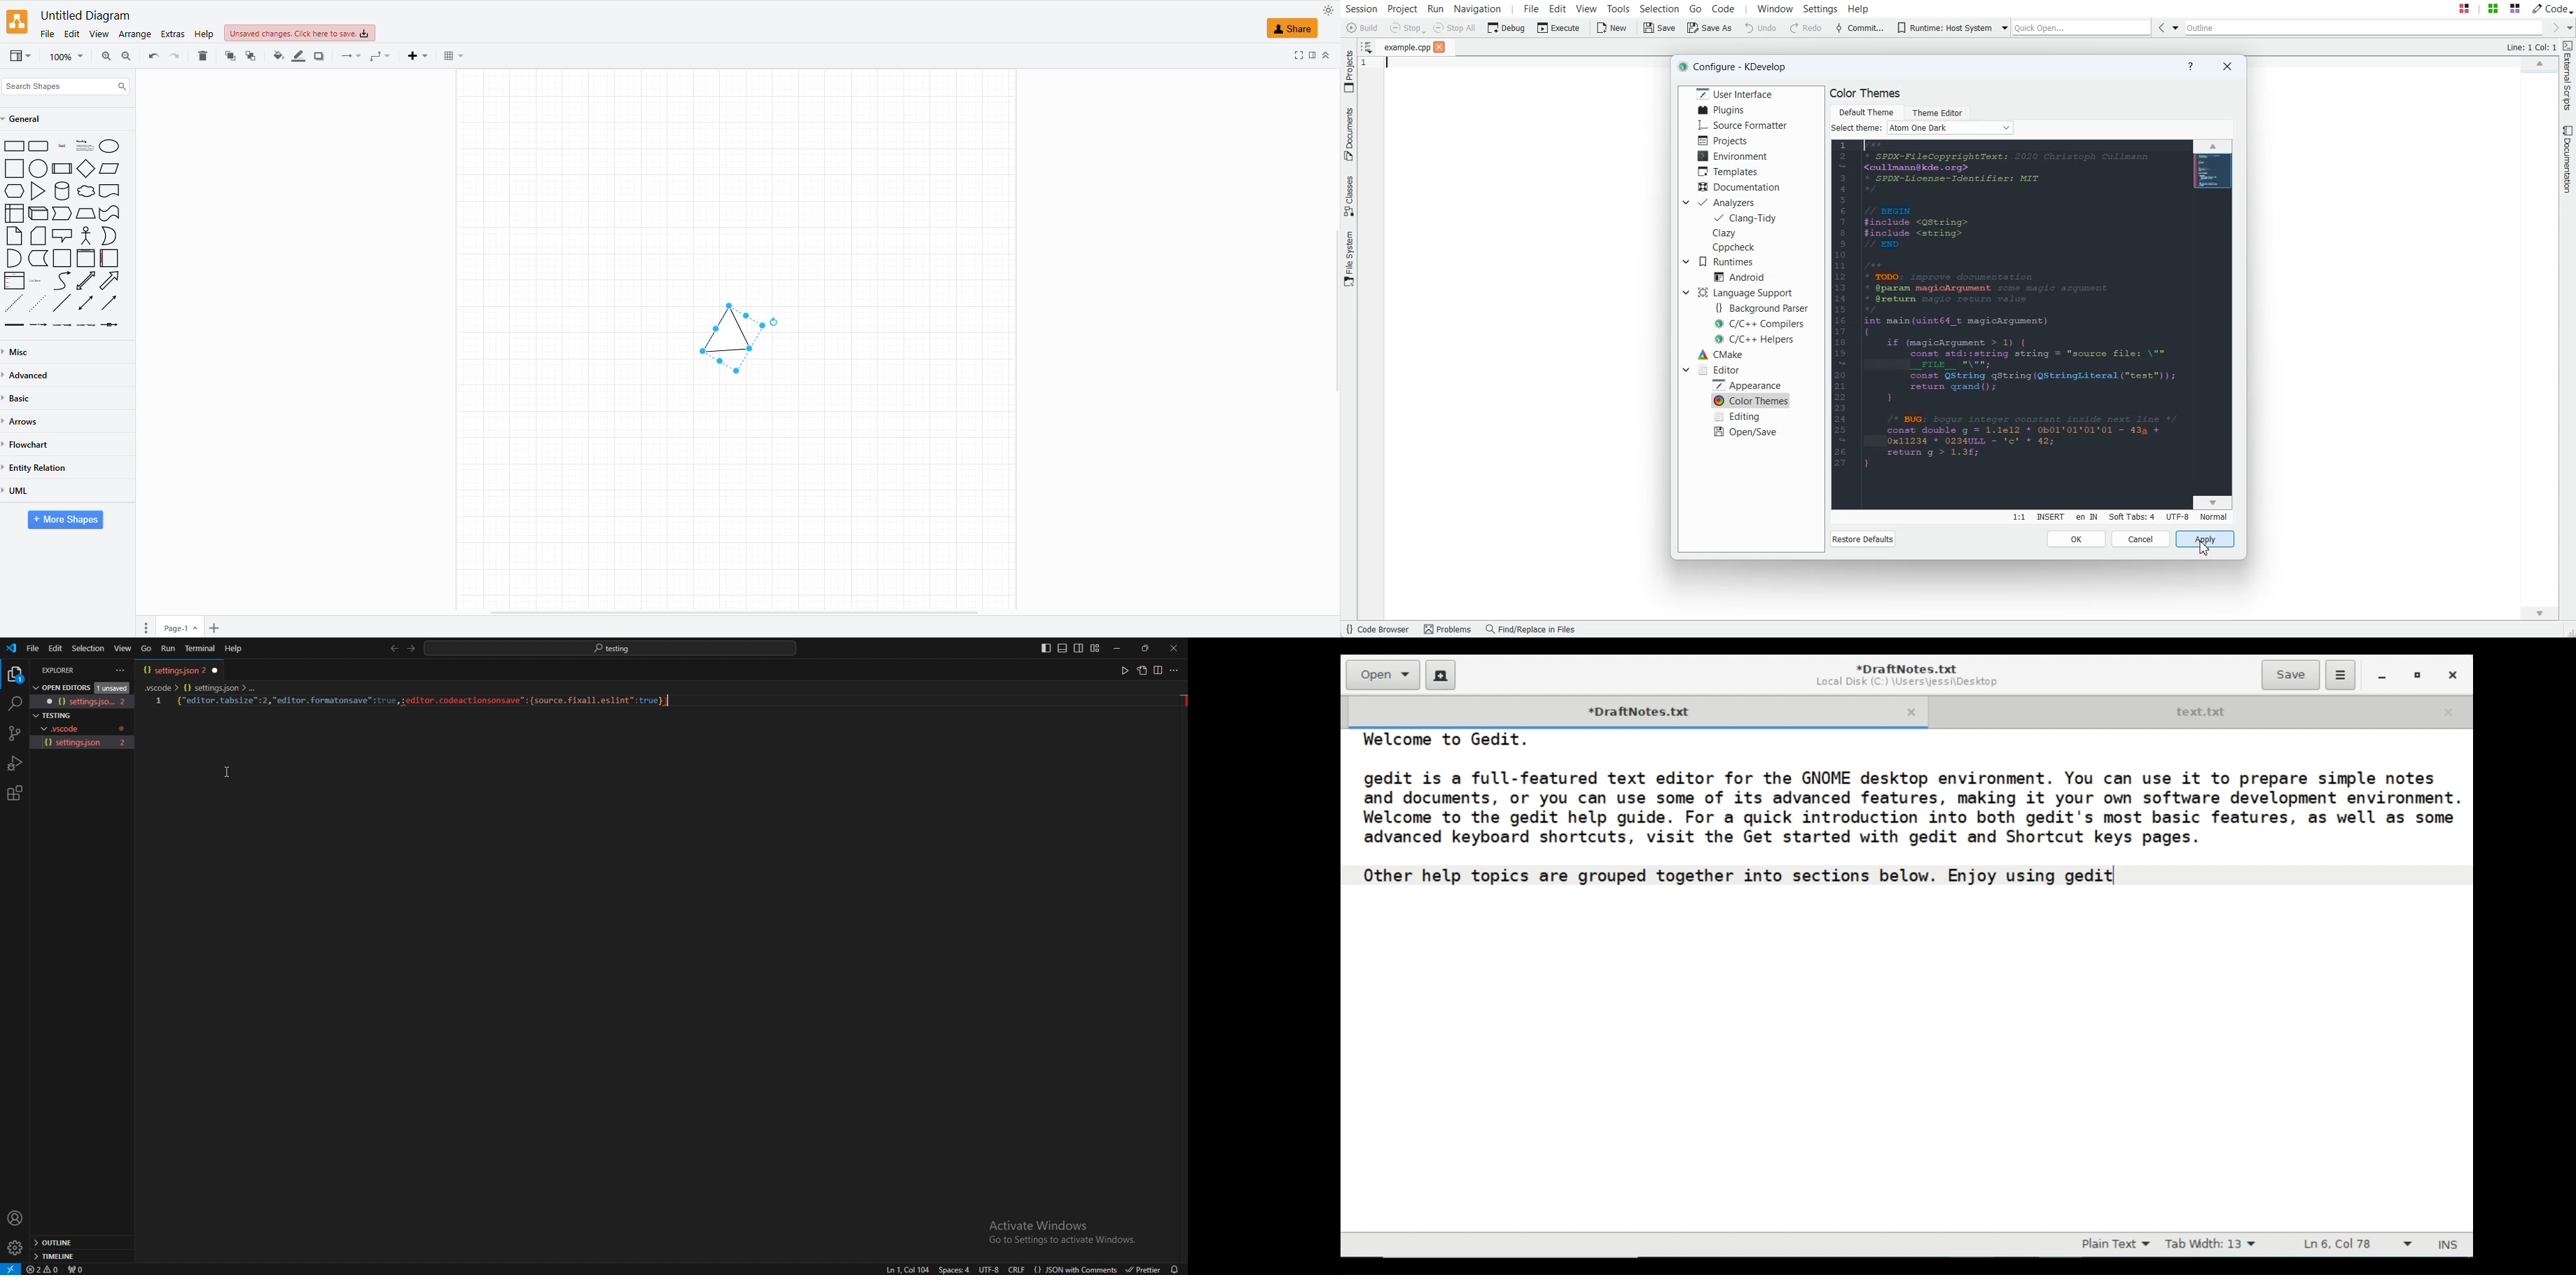 This screenshot has height=1288, width=2576. What do you see at coordinates (296, 55) in the screenshot?
I see `line color` at bounding box center [296, 55].